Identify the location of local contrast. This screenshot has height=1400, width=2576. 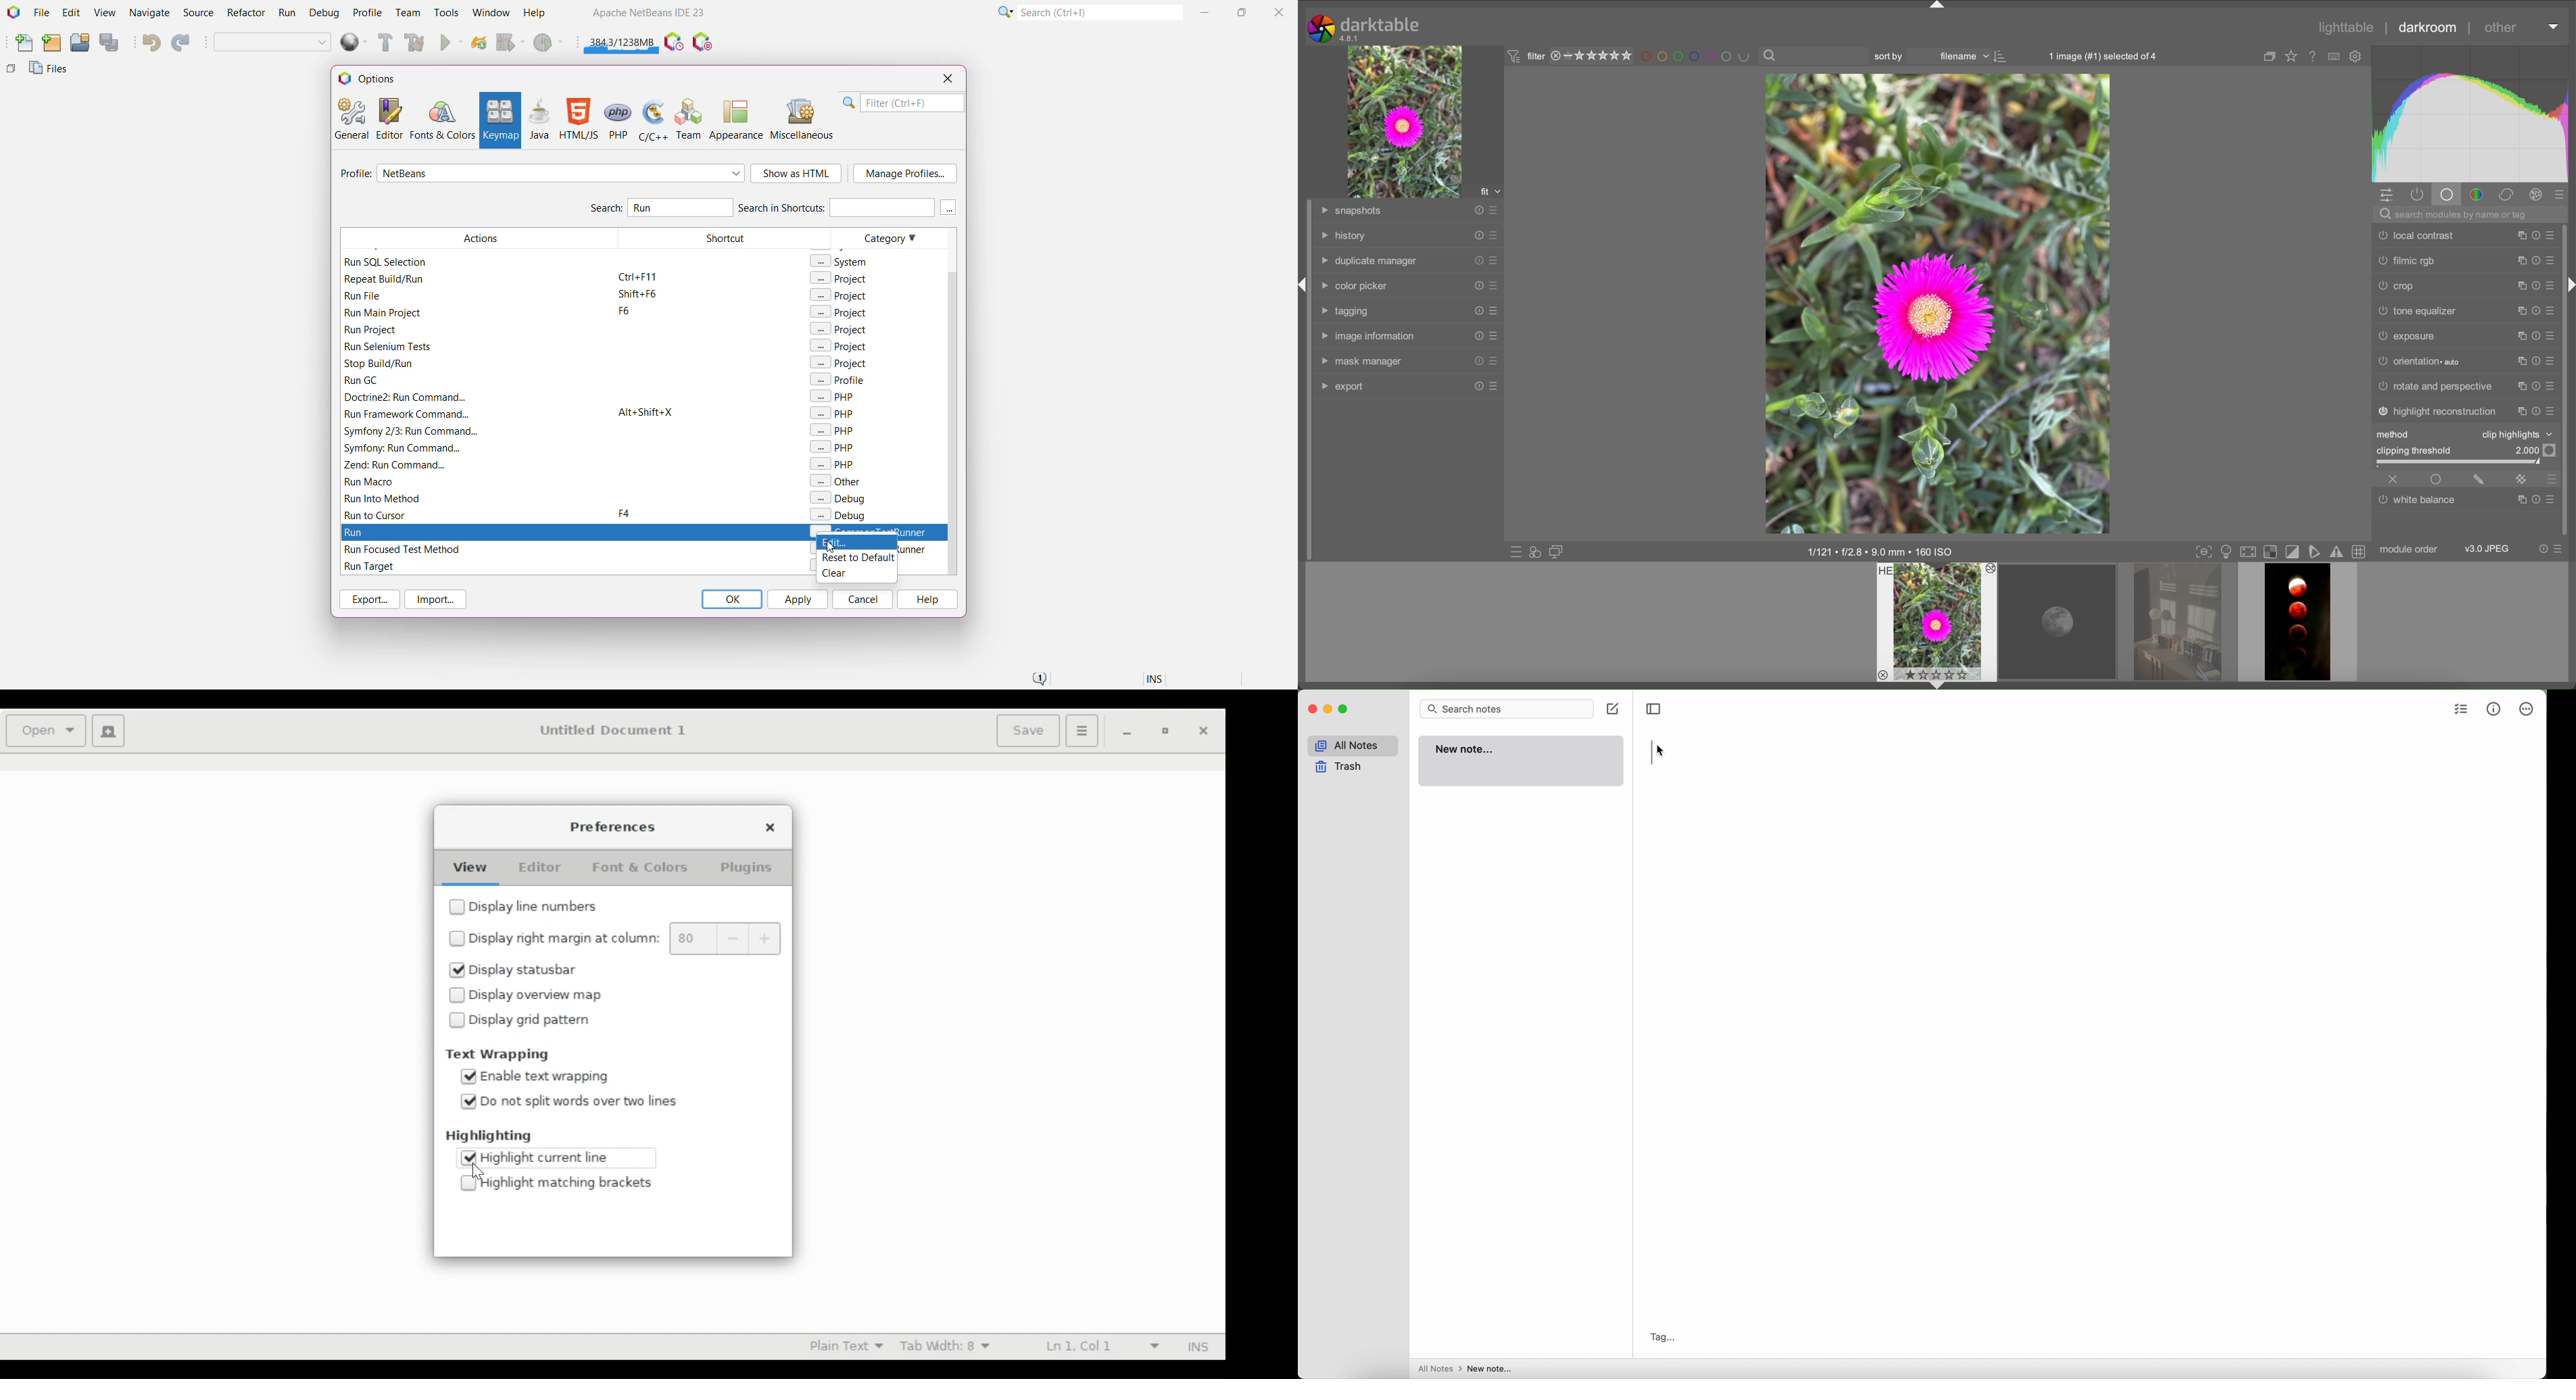
(2414, 235).